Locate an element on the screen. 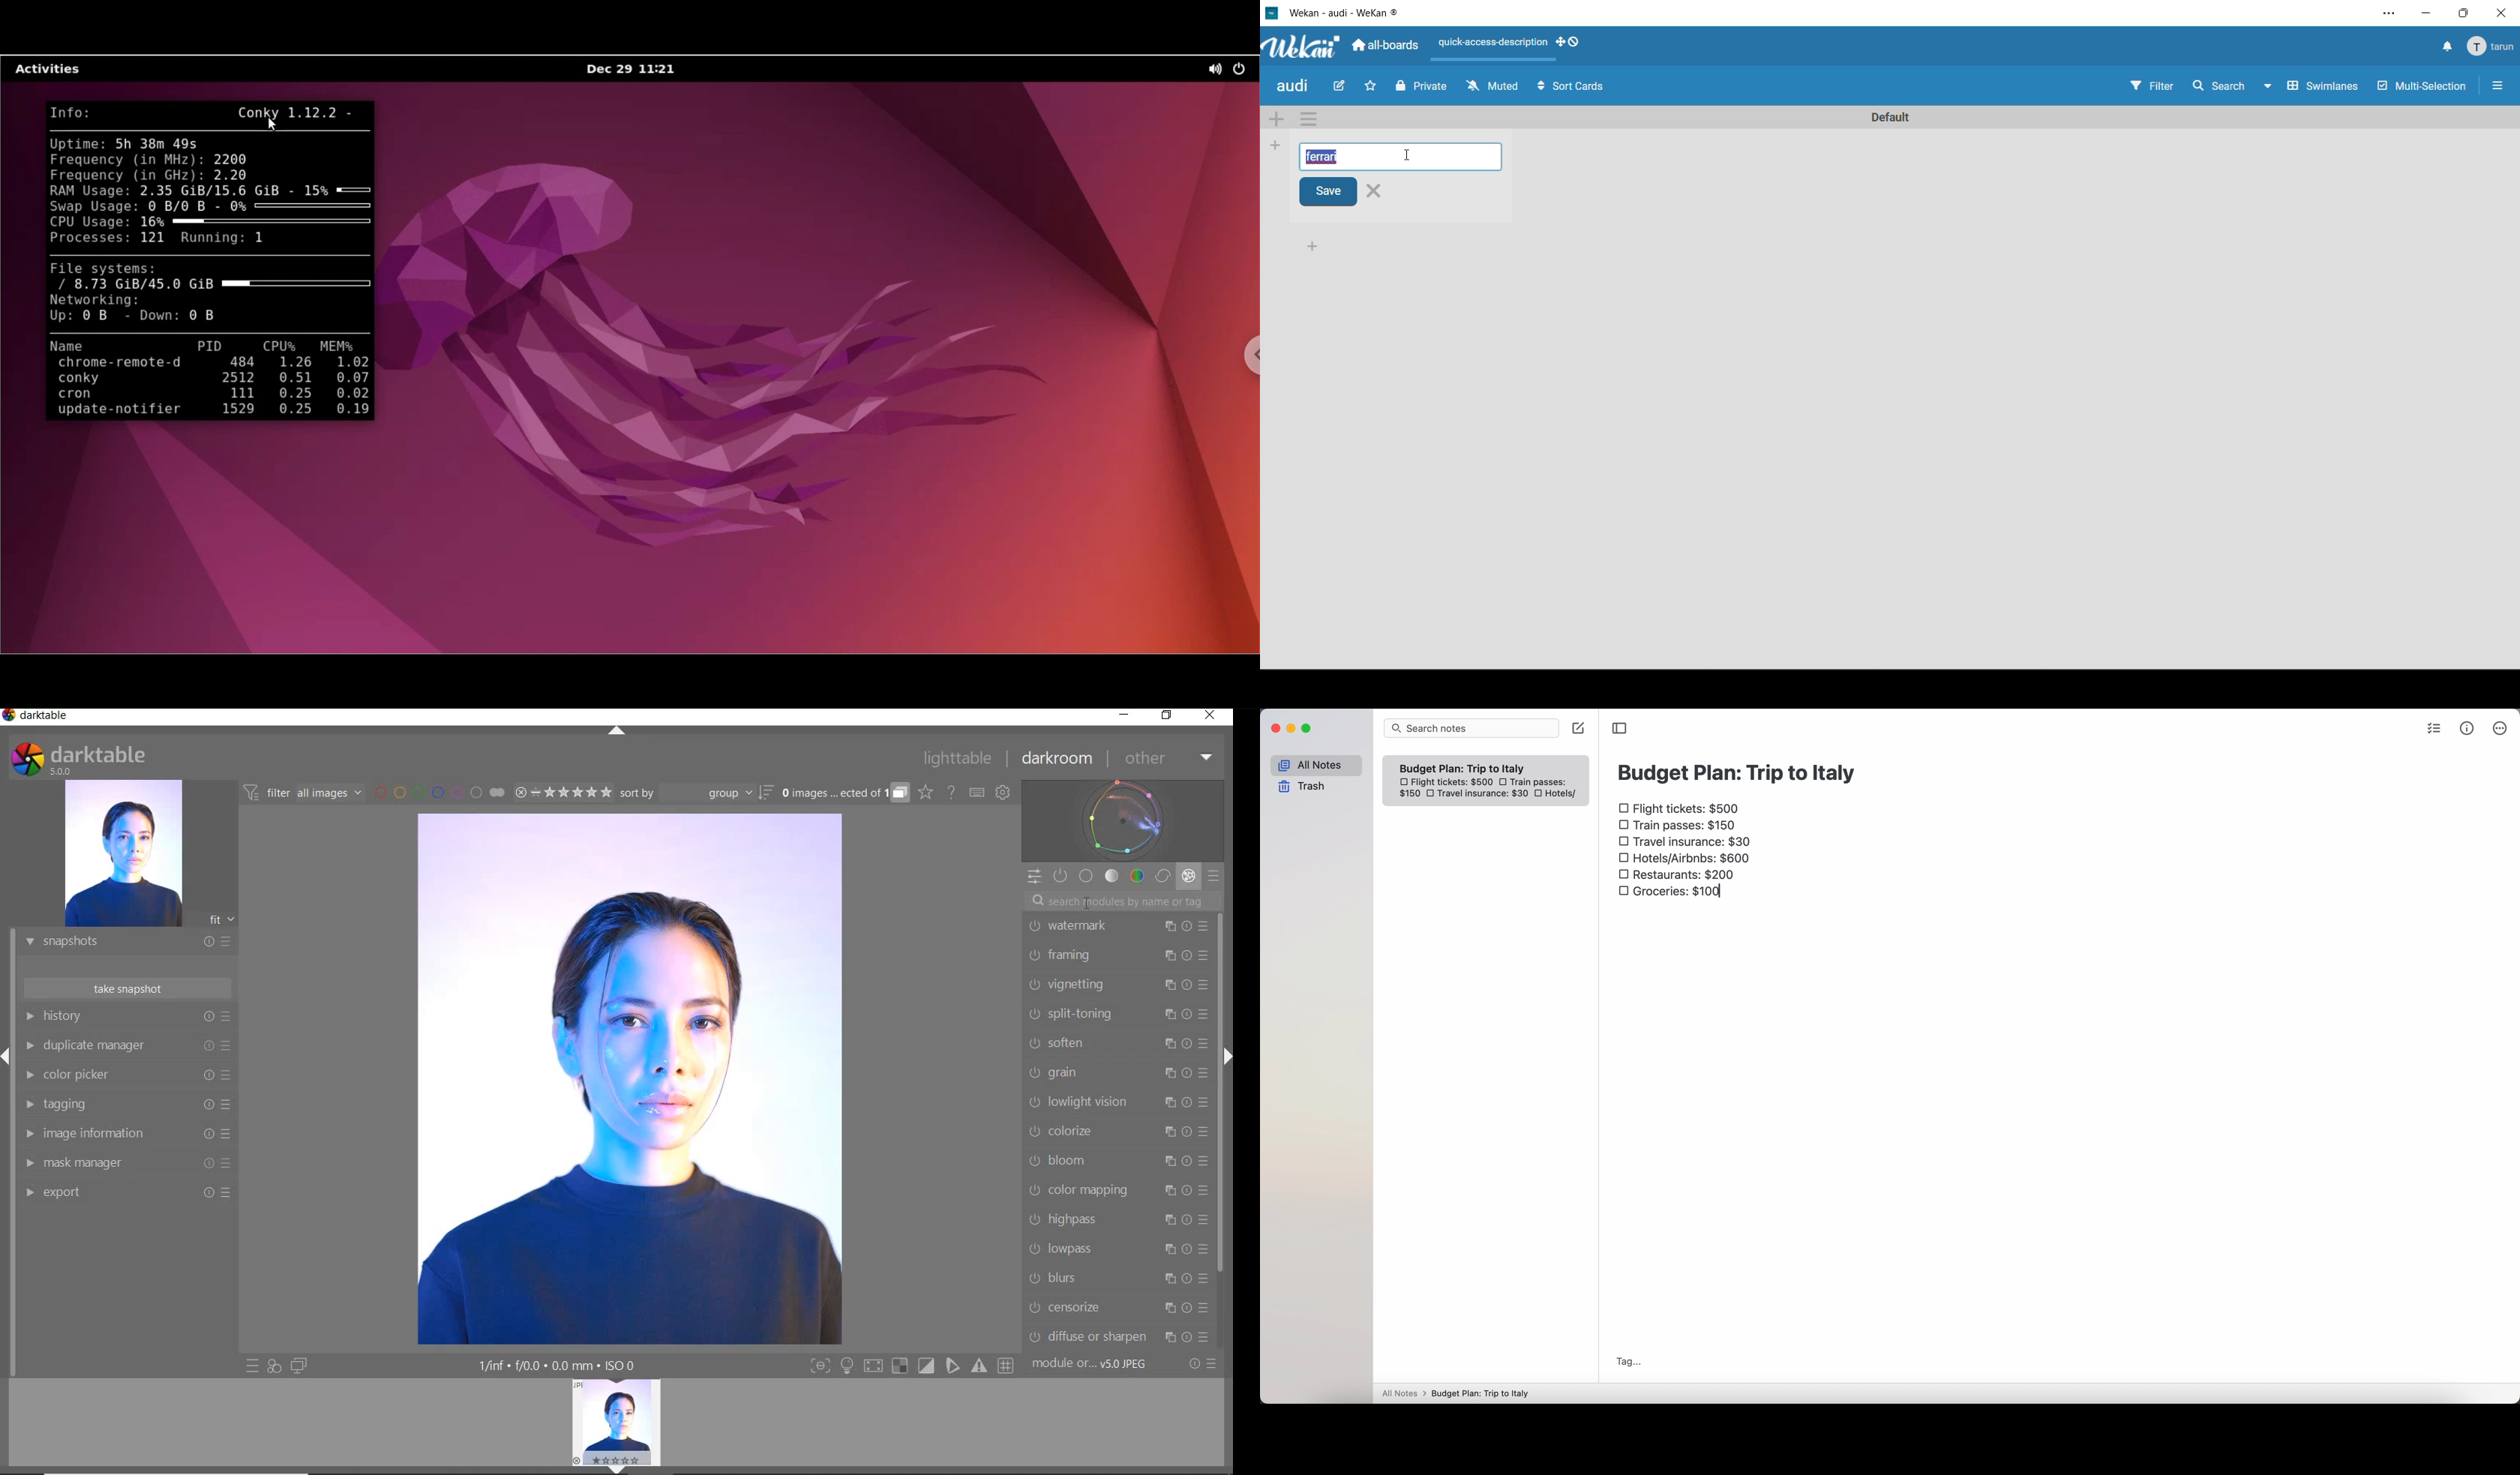 This screenshot has height=1484, width=2520. audi is located at coordinates (1293, 88).